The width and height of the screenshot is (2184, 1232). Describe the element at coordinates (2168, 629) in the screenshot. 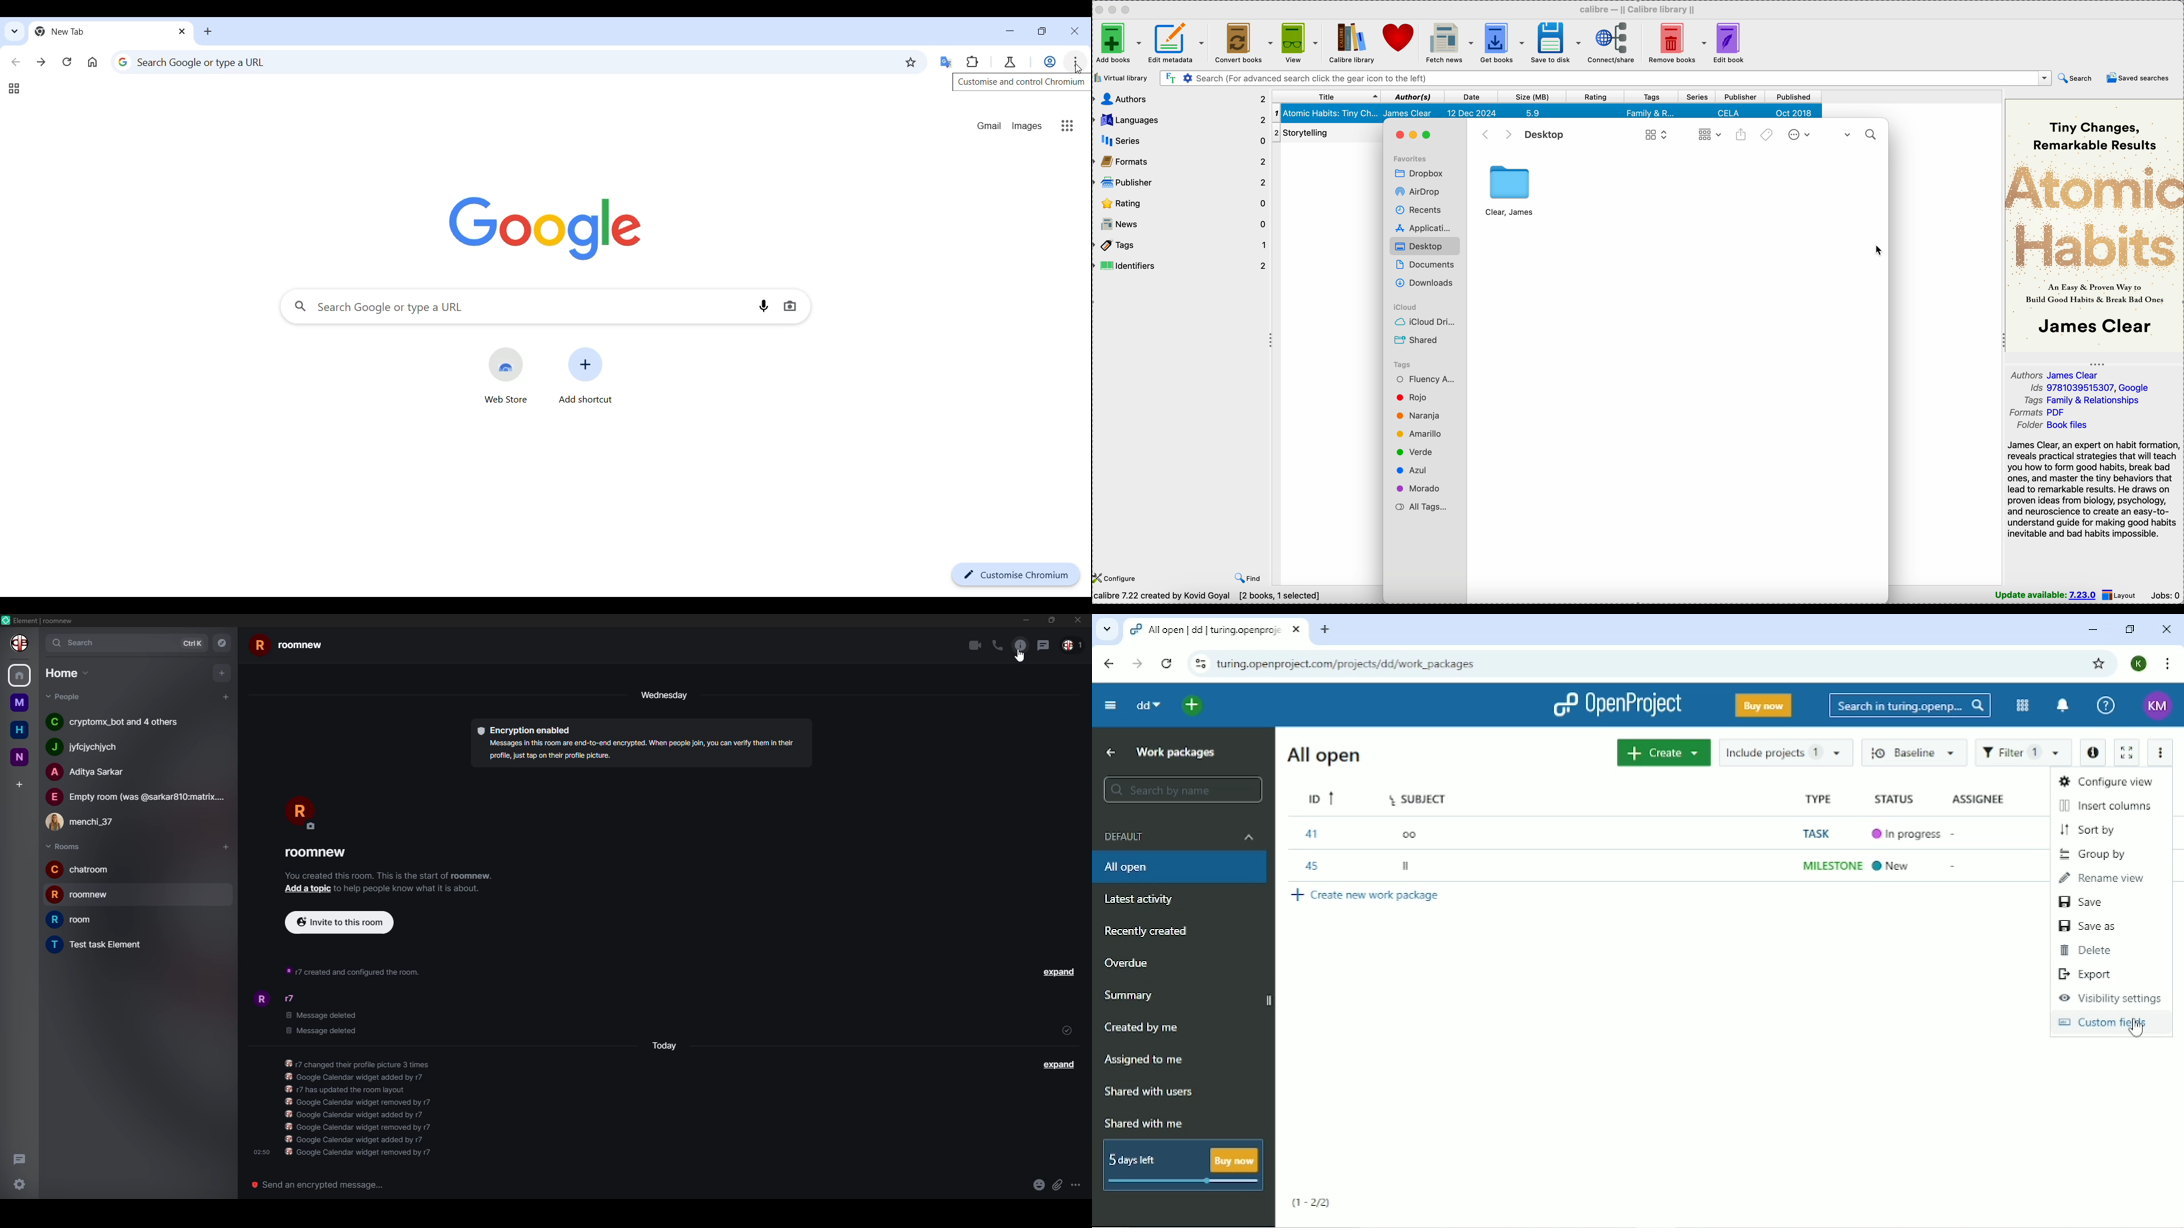

I see `Close` at that location.